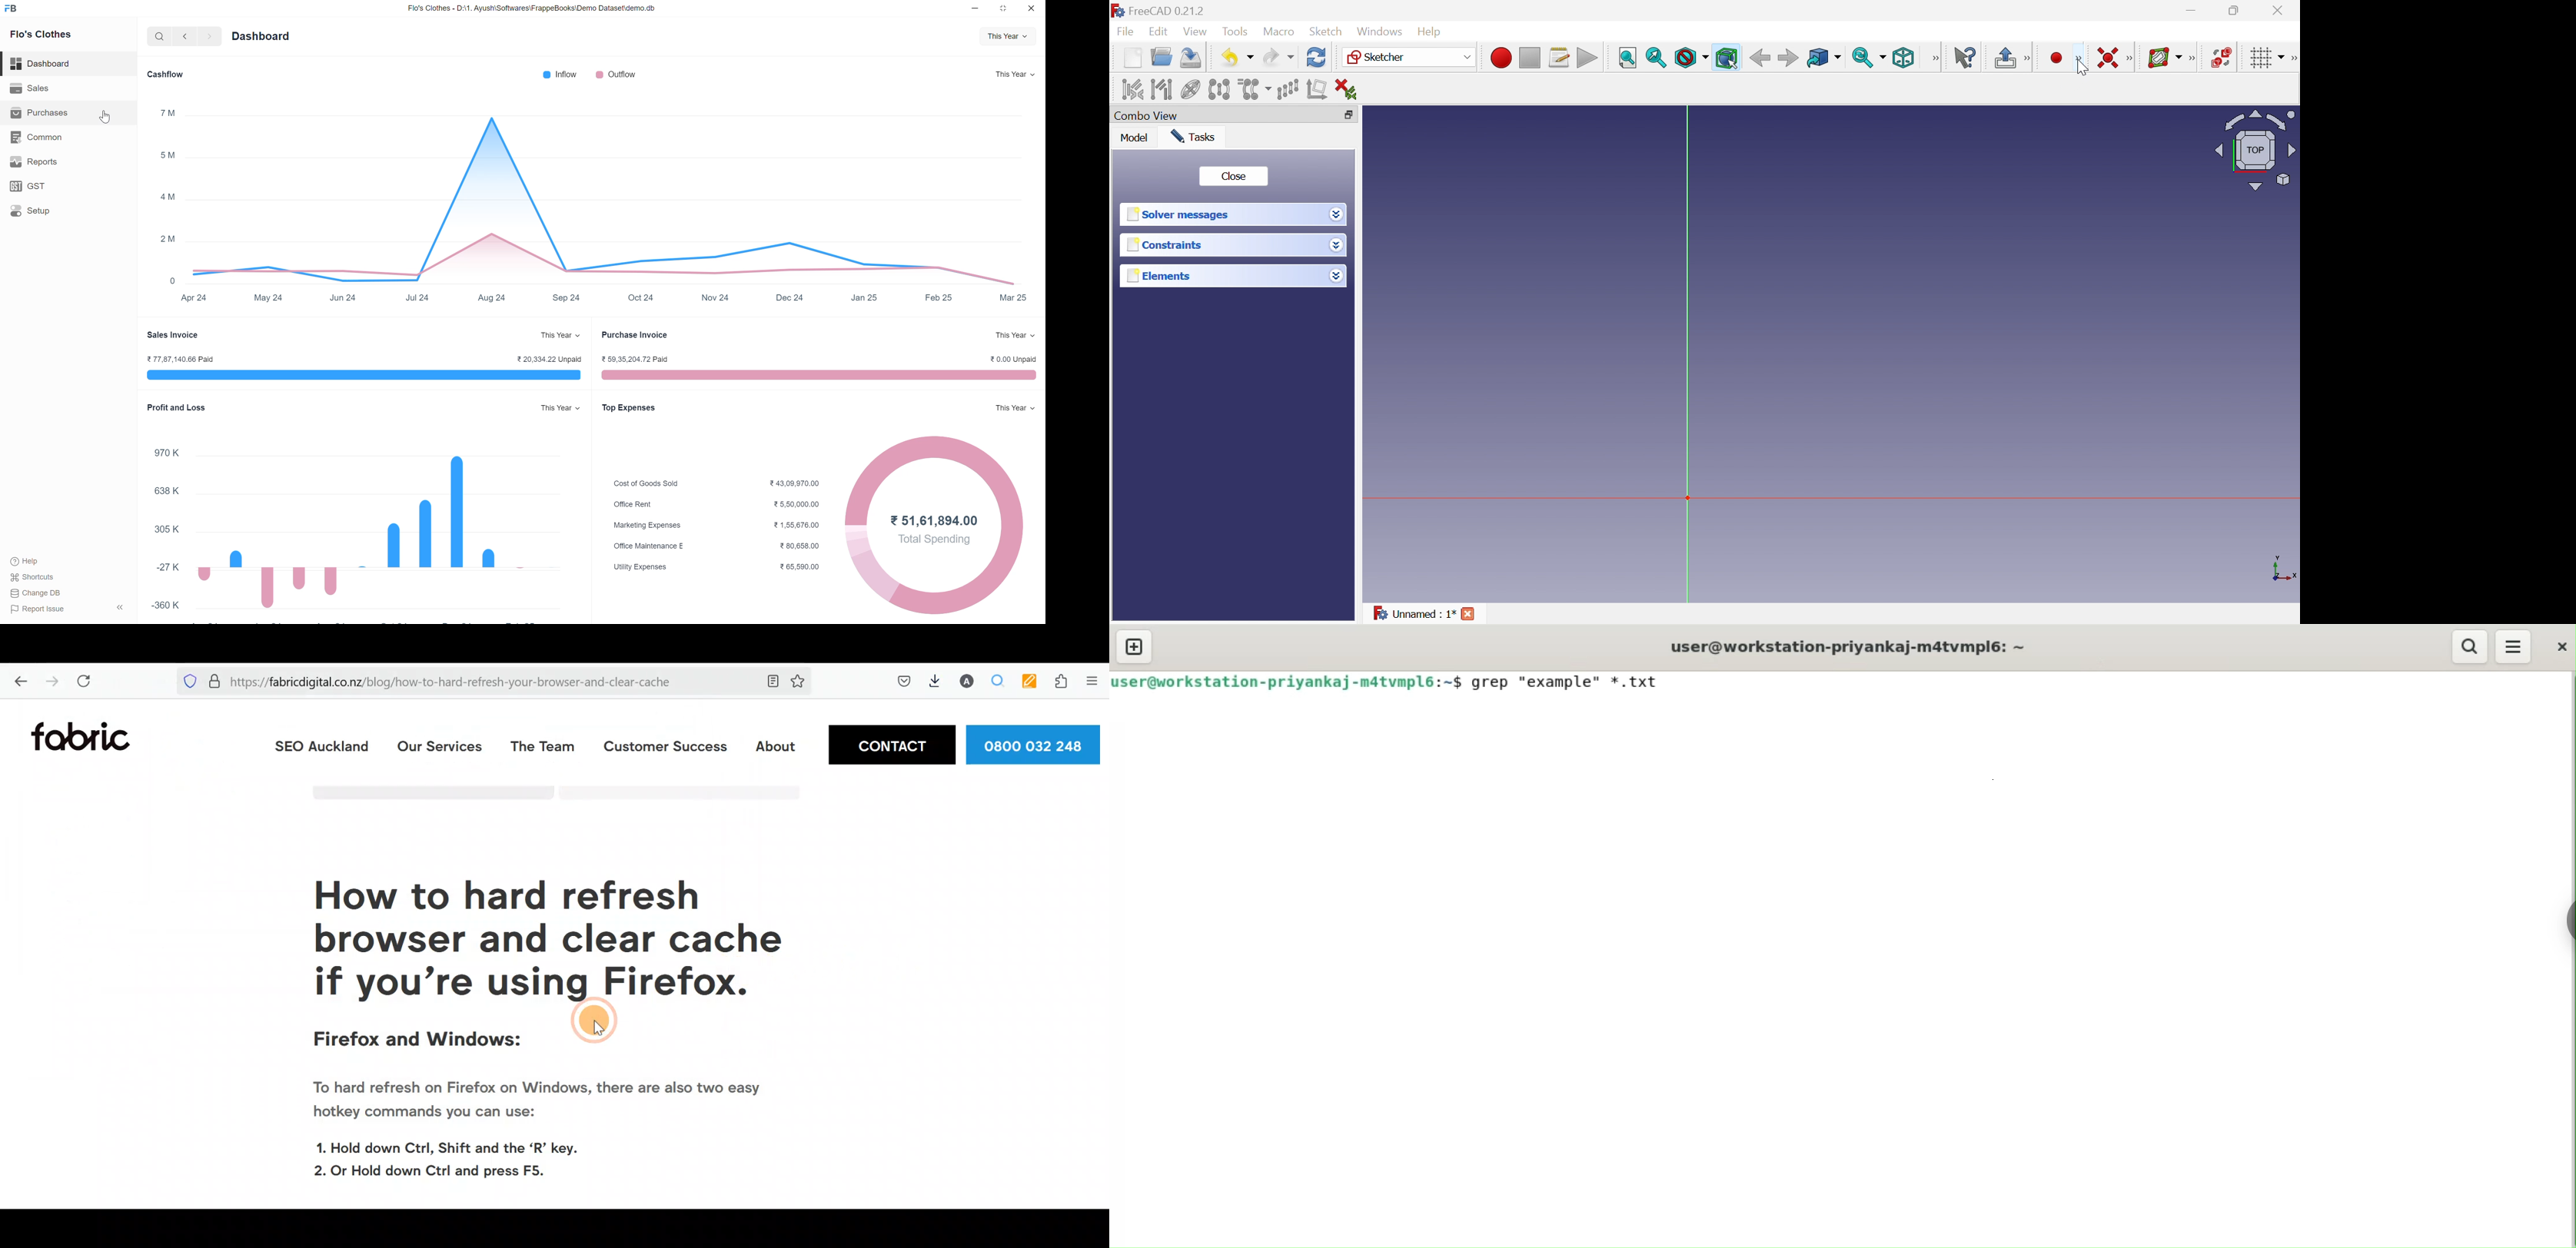  What do you see at coordinates (169, 196) in the screenshot?
I see `7M 5M 4M 2M 0` at bounding box center [169, 196].